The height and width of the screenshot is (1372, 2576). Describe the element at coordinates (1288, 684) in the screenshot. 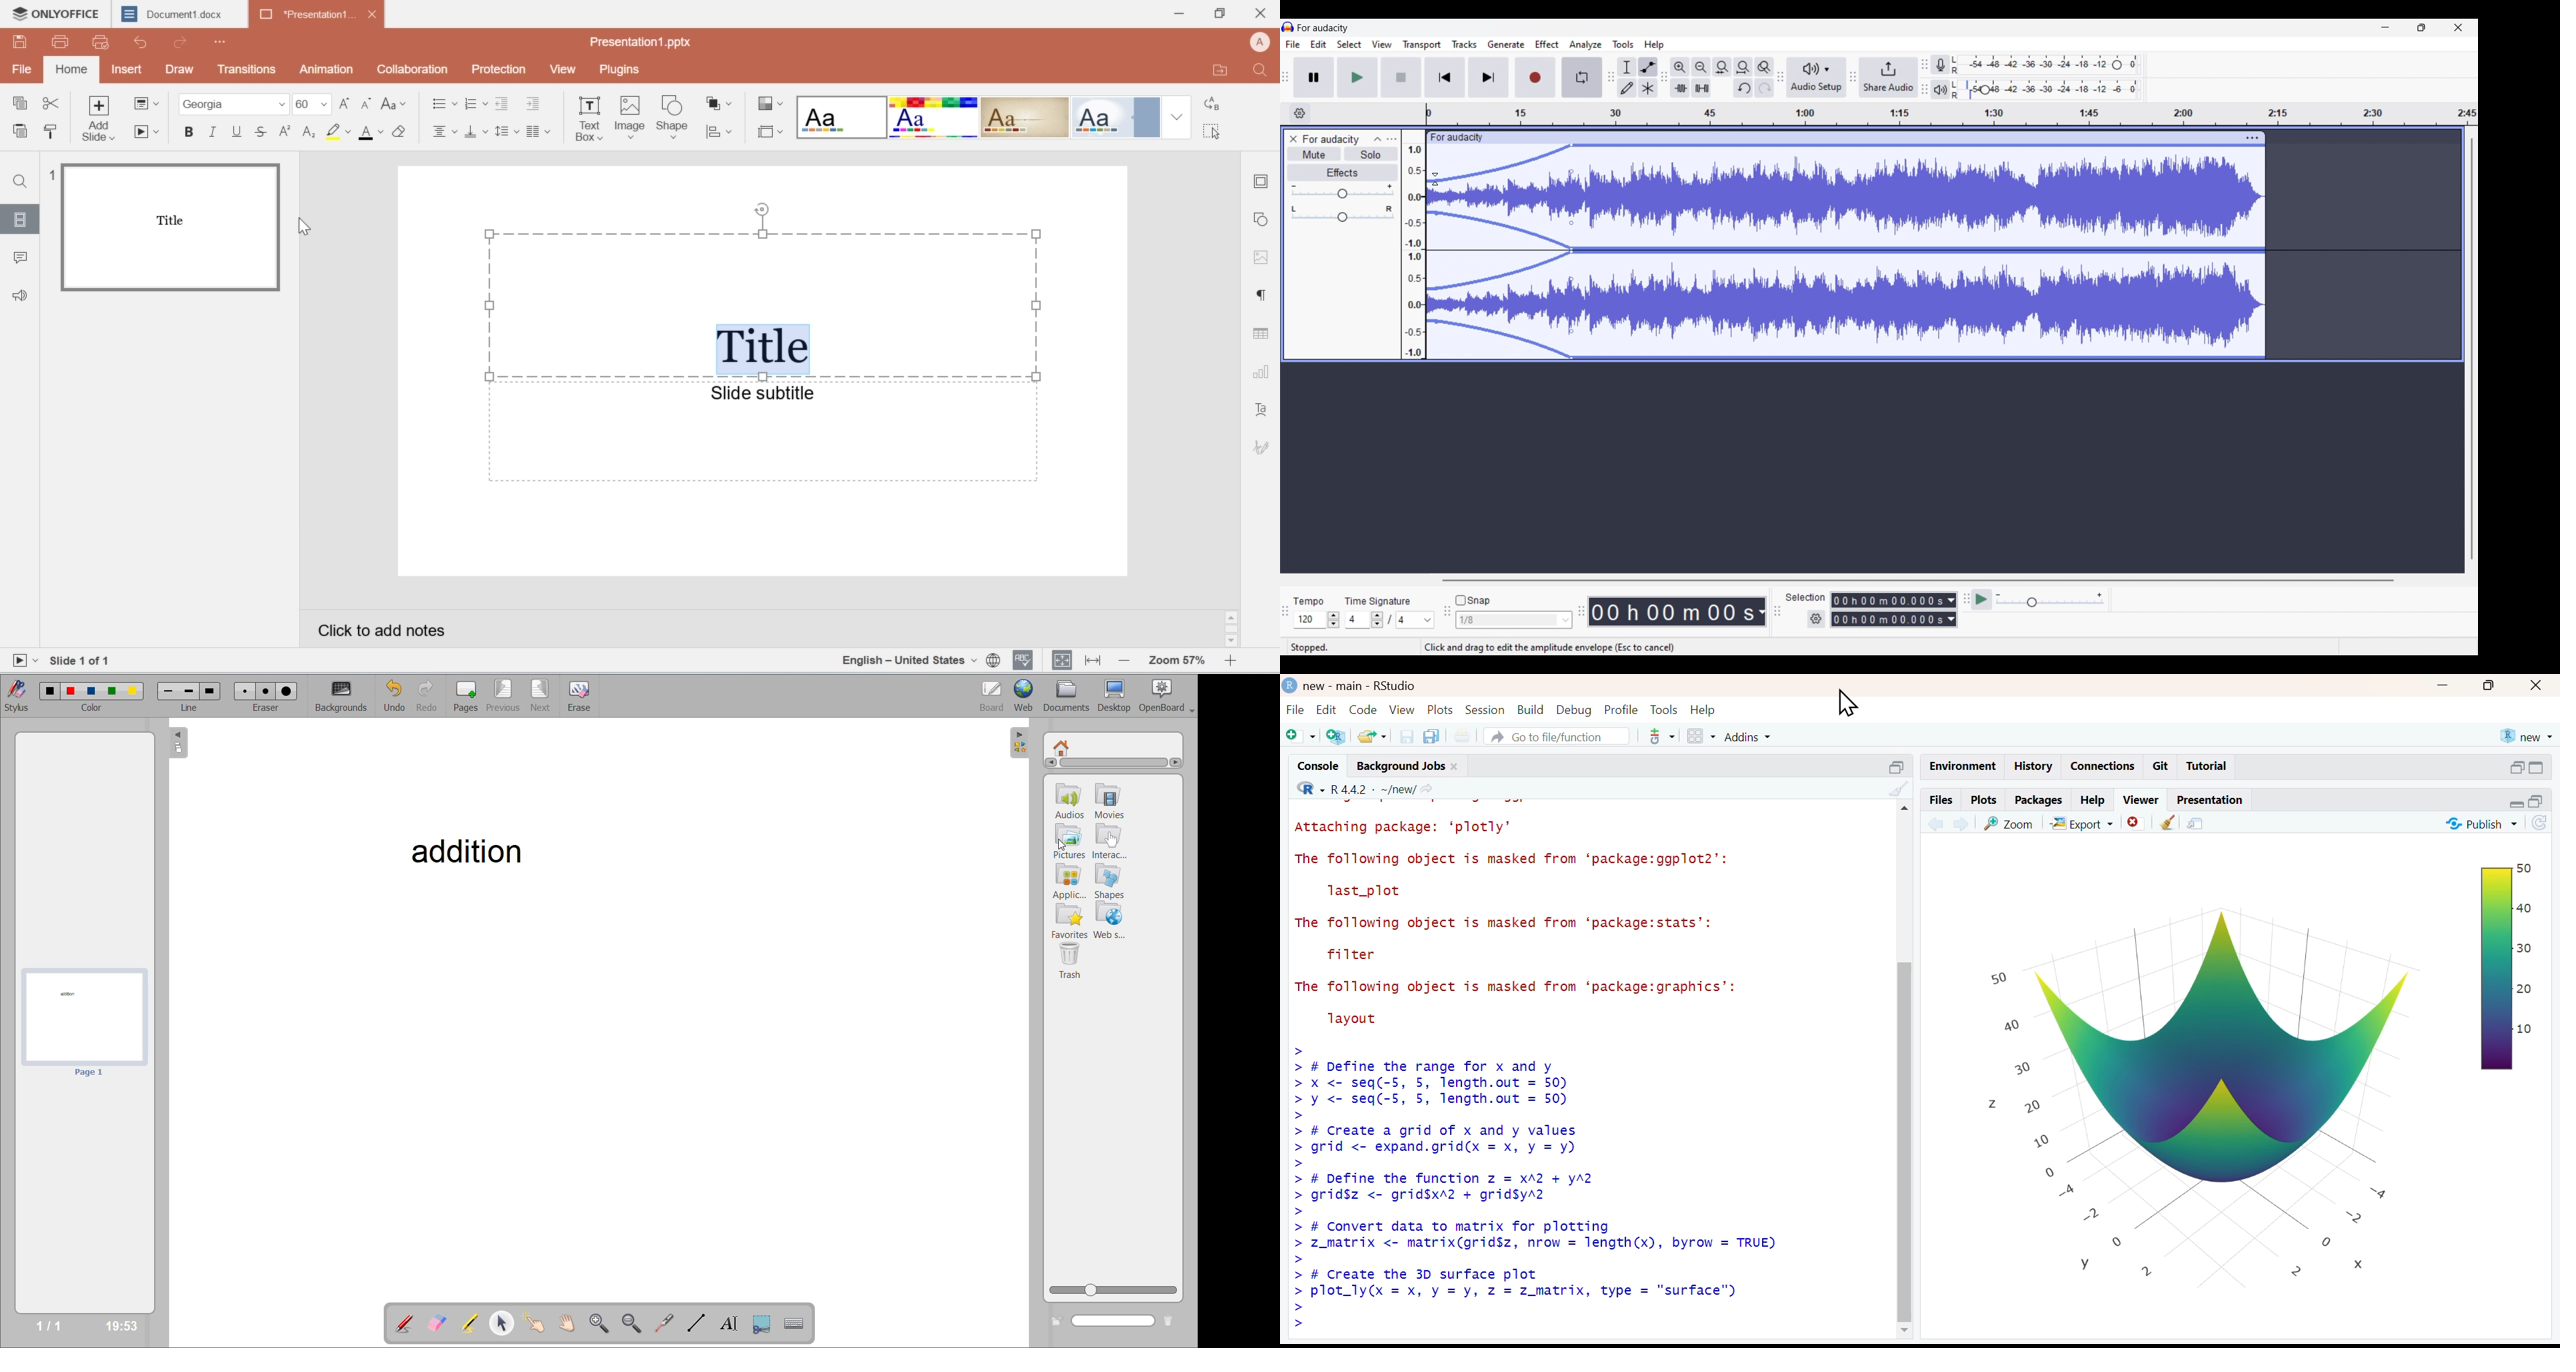

I see `logo` at that location.